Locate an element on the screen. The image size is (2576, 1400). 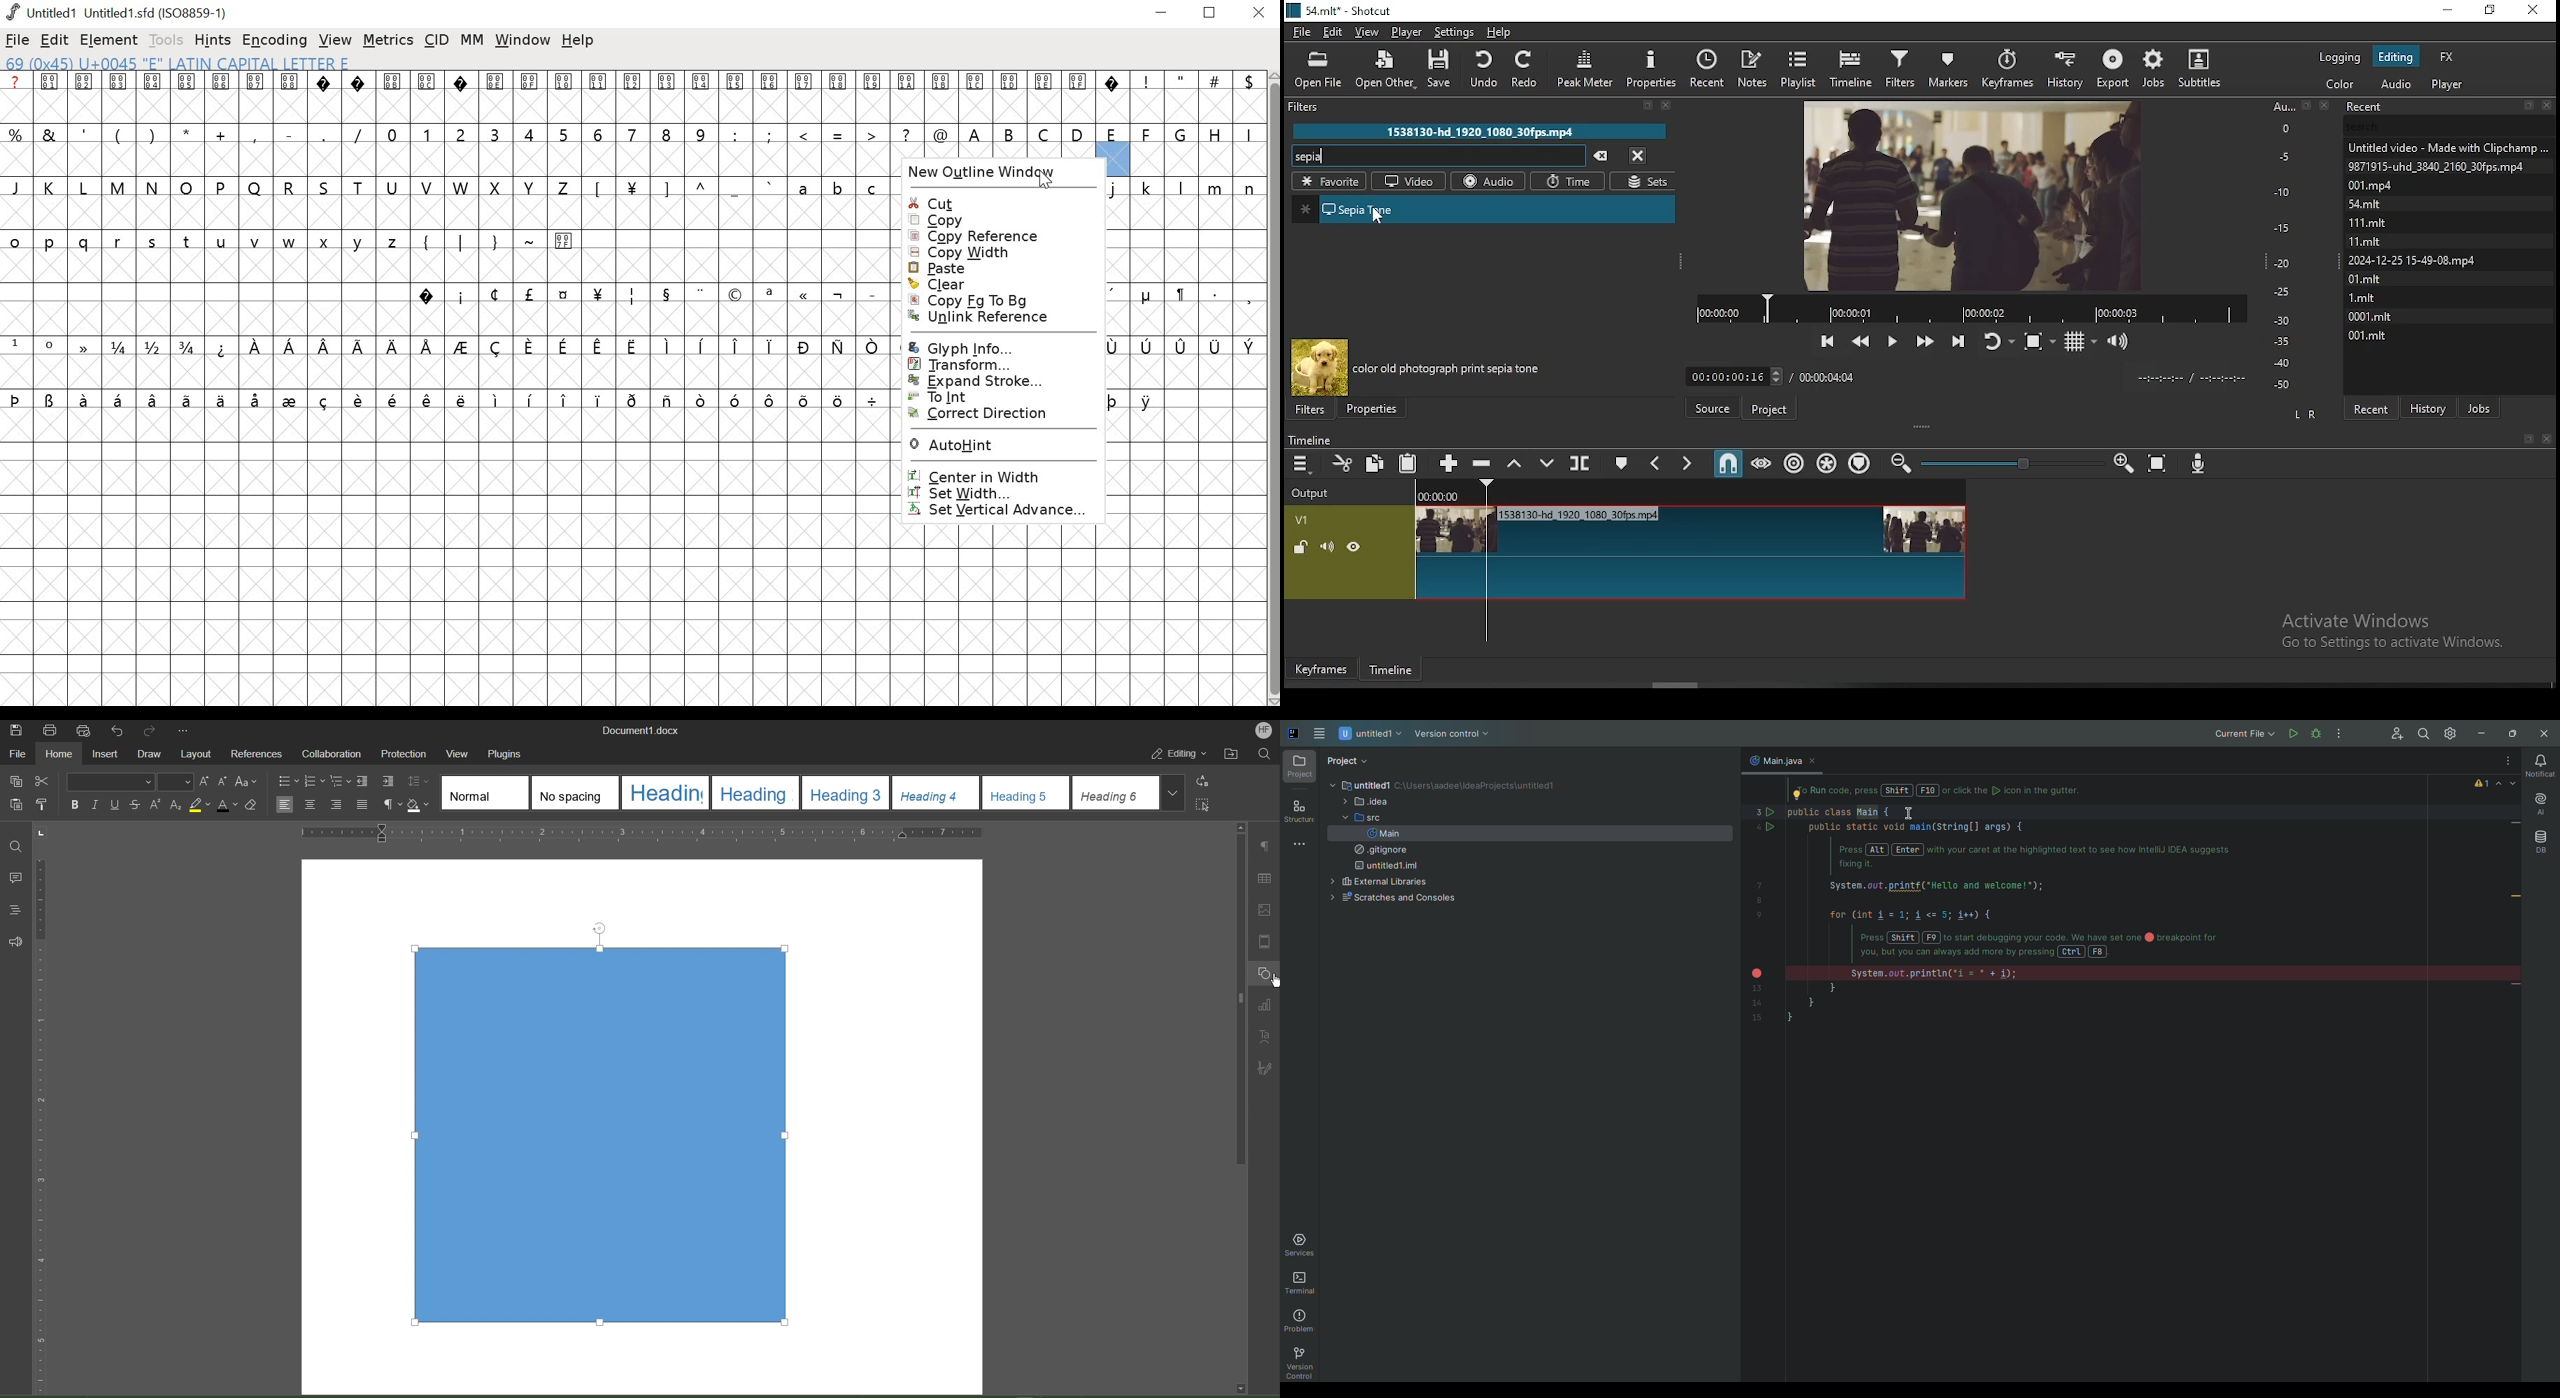
Justify is located at coordinates (364, 805).